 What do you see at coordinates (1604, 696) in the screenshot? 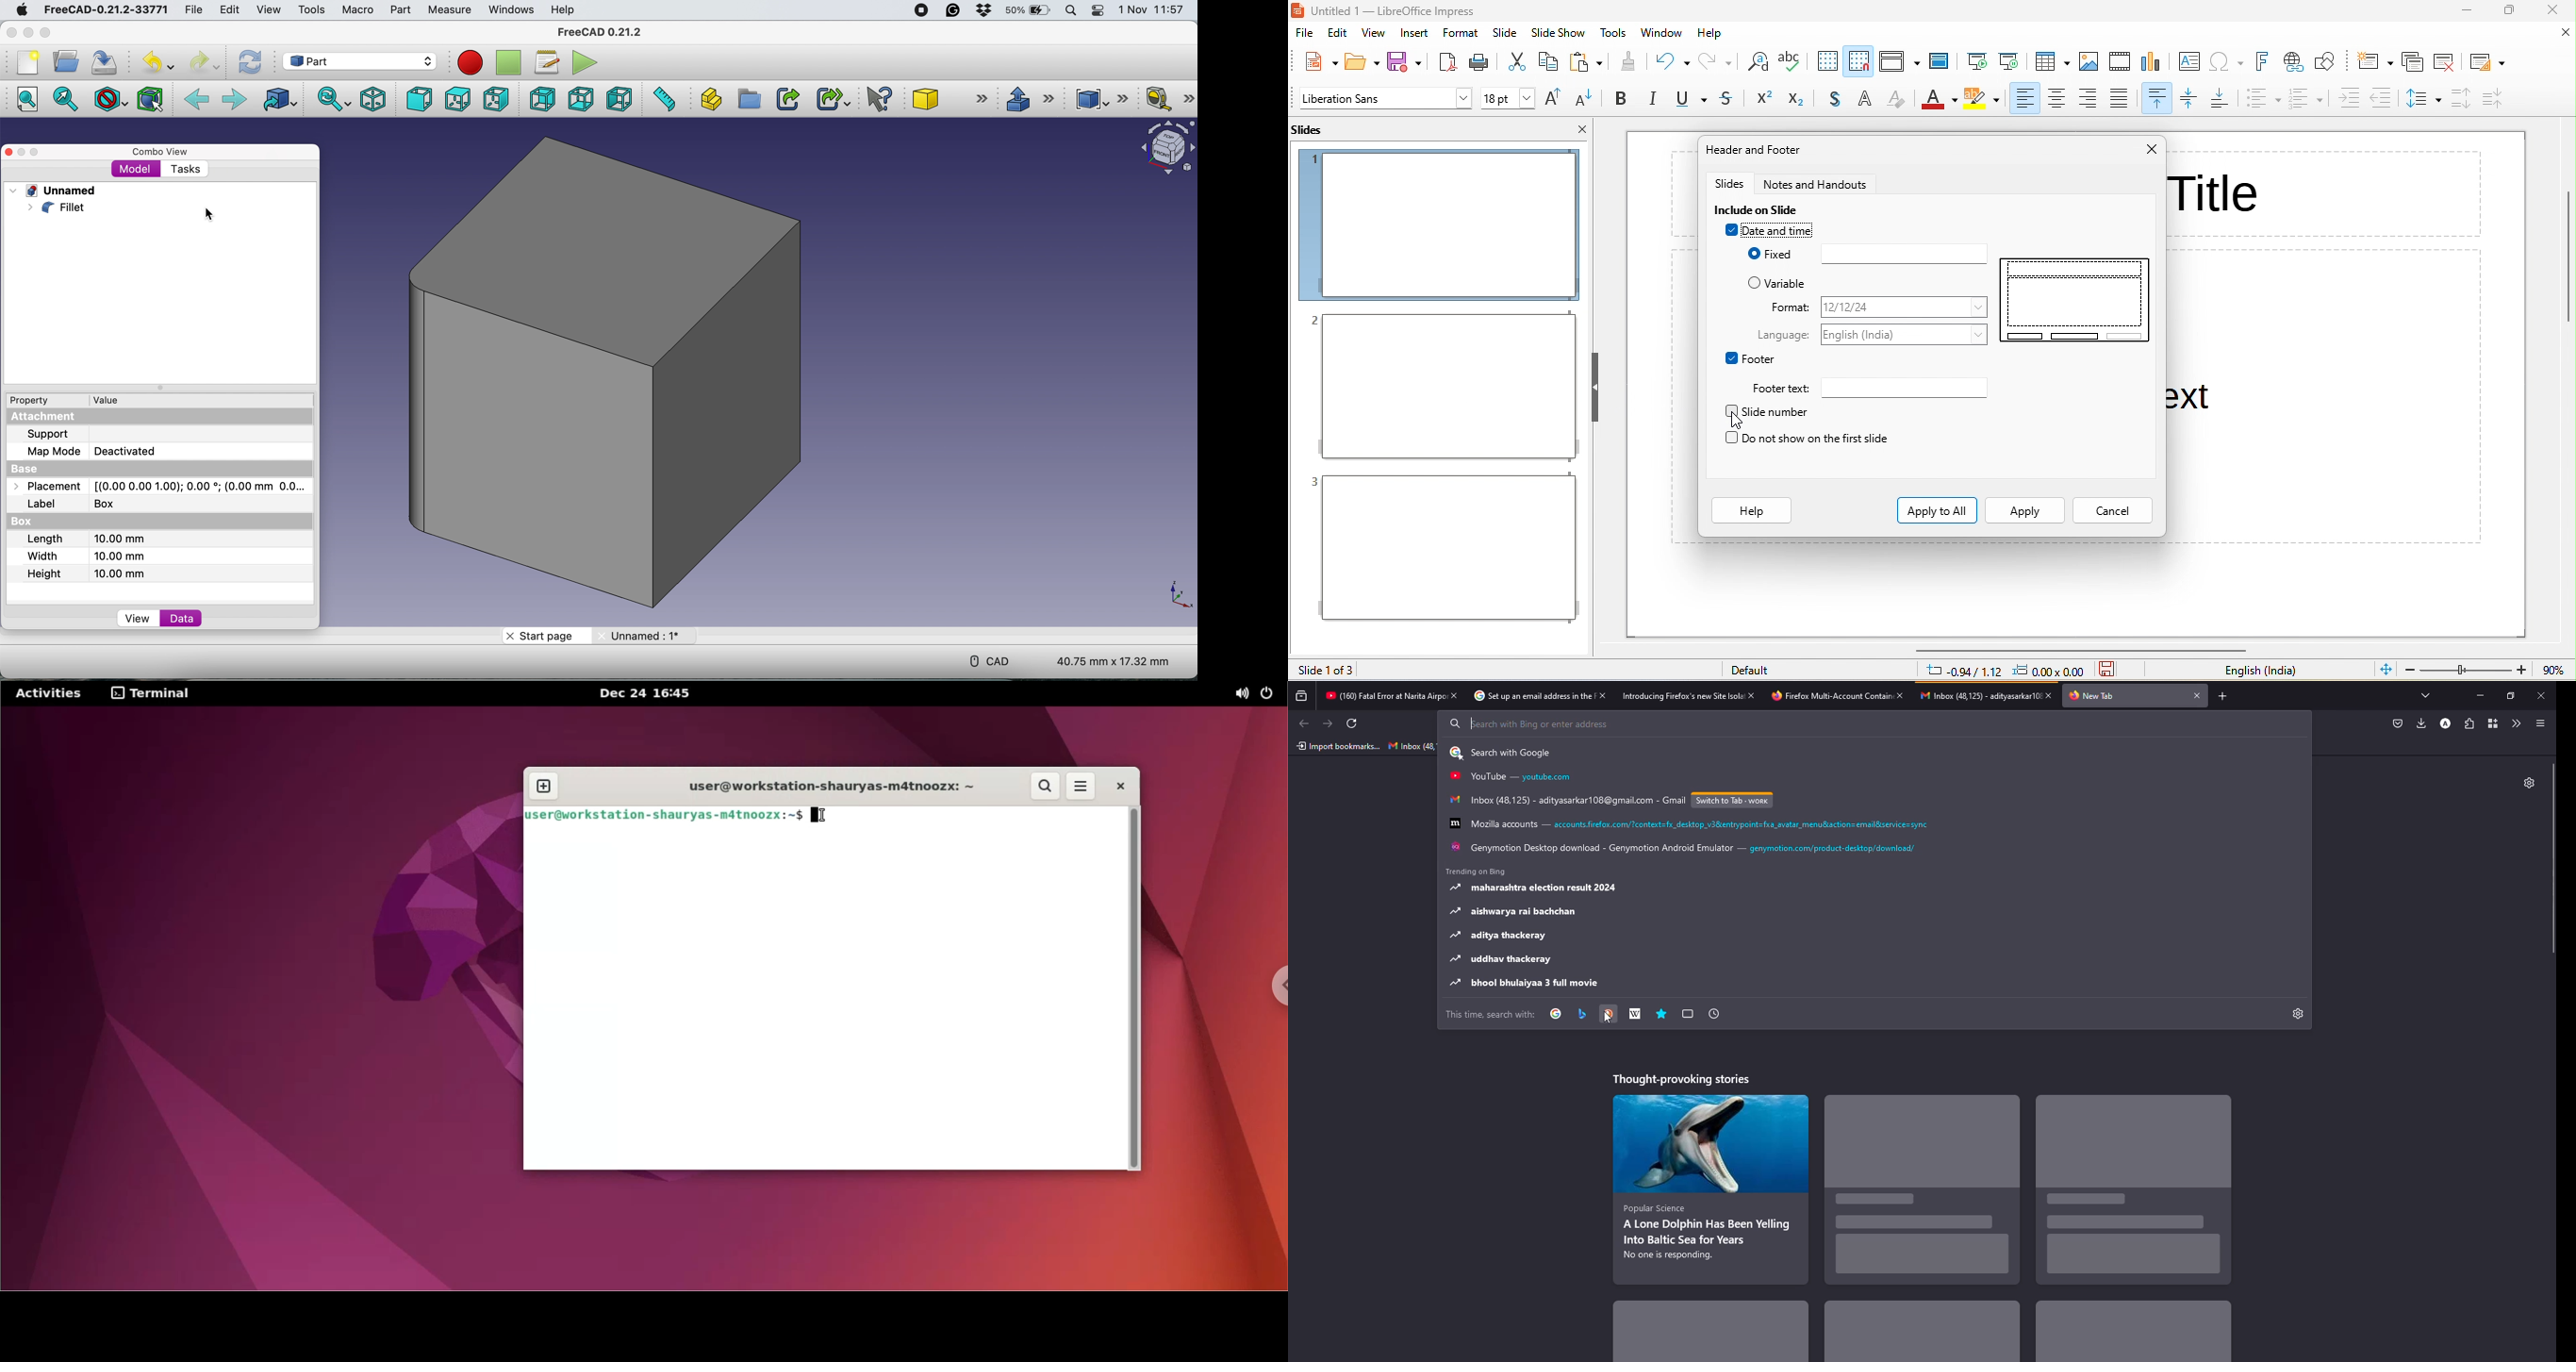
I see `close` at bounding box center [1604, 696].